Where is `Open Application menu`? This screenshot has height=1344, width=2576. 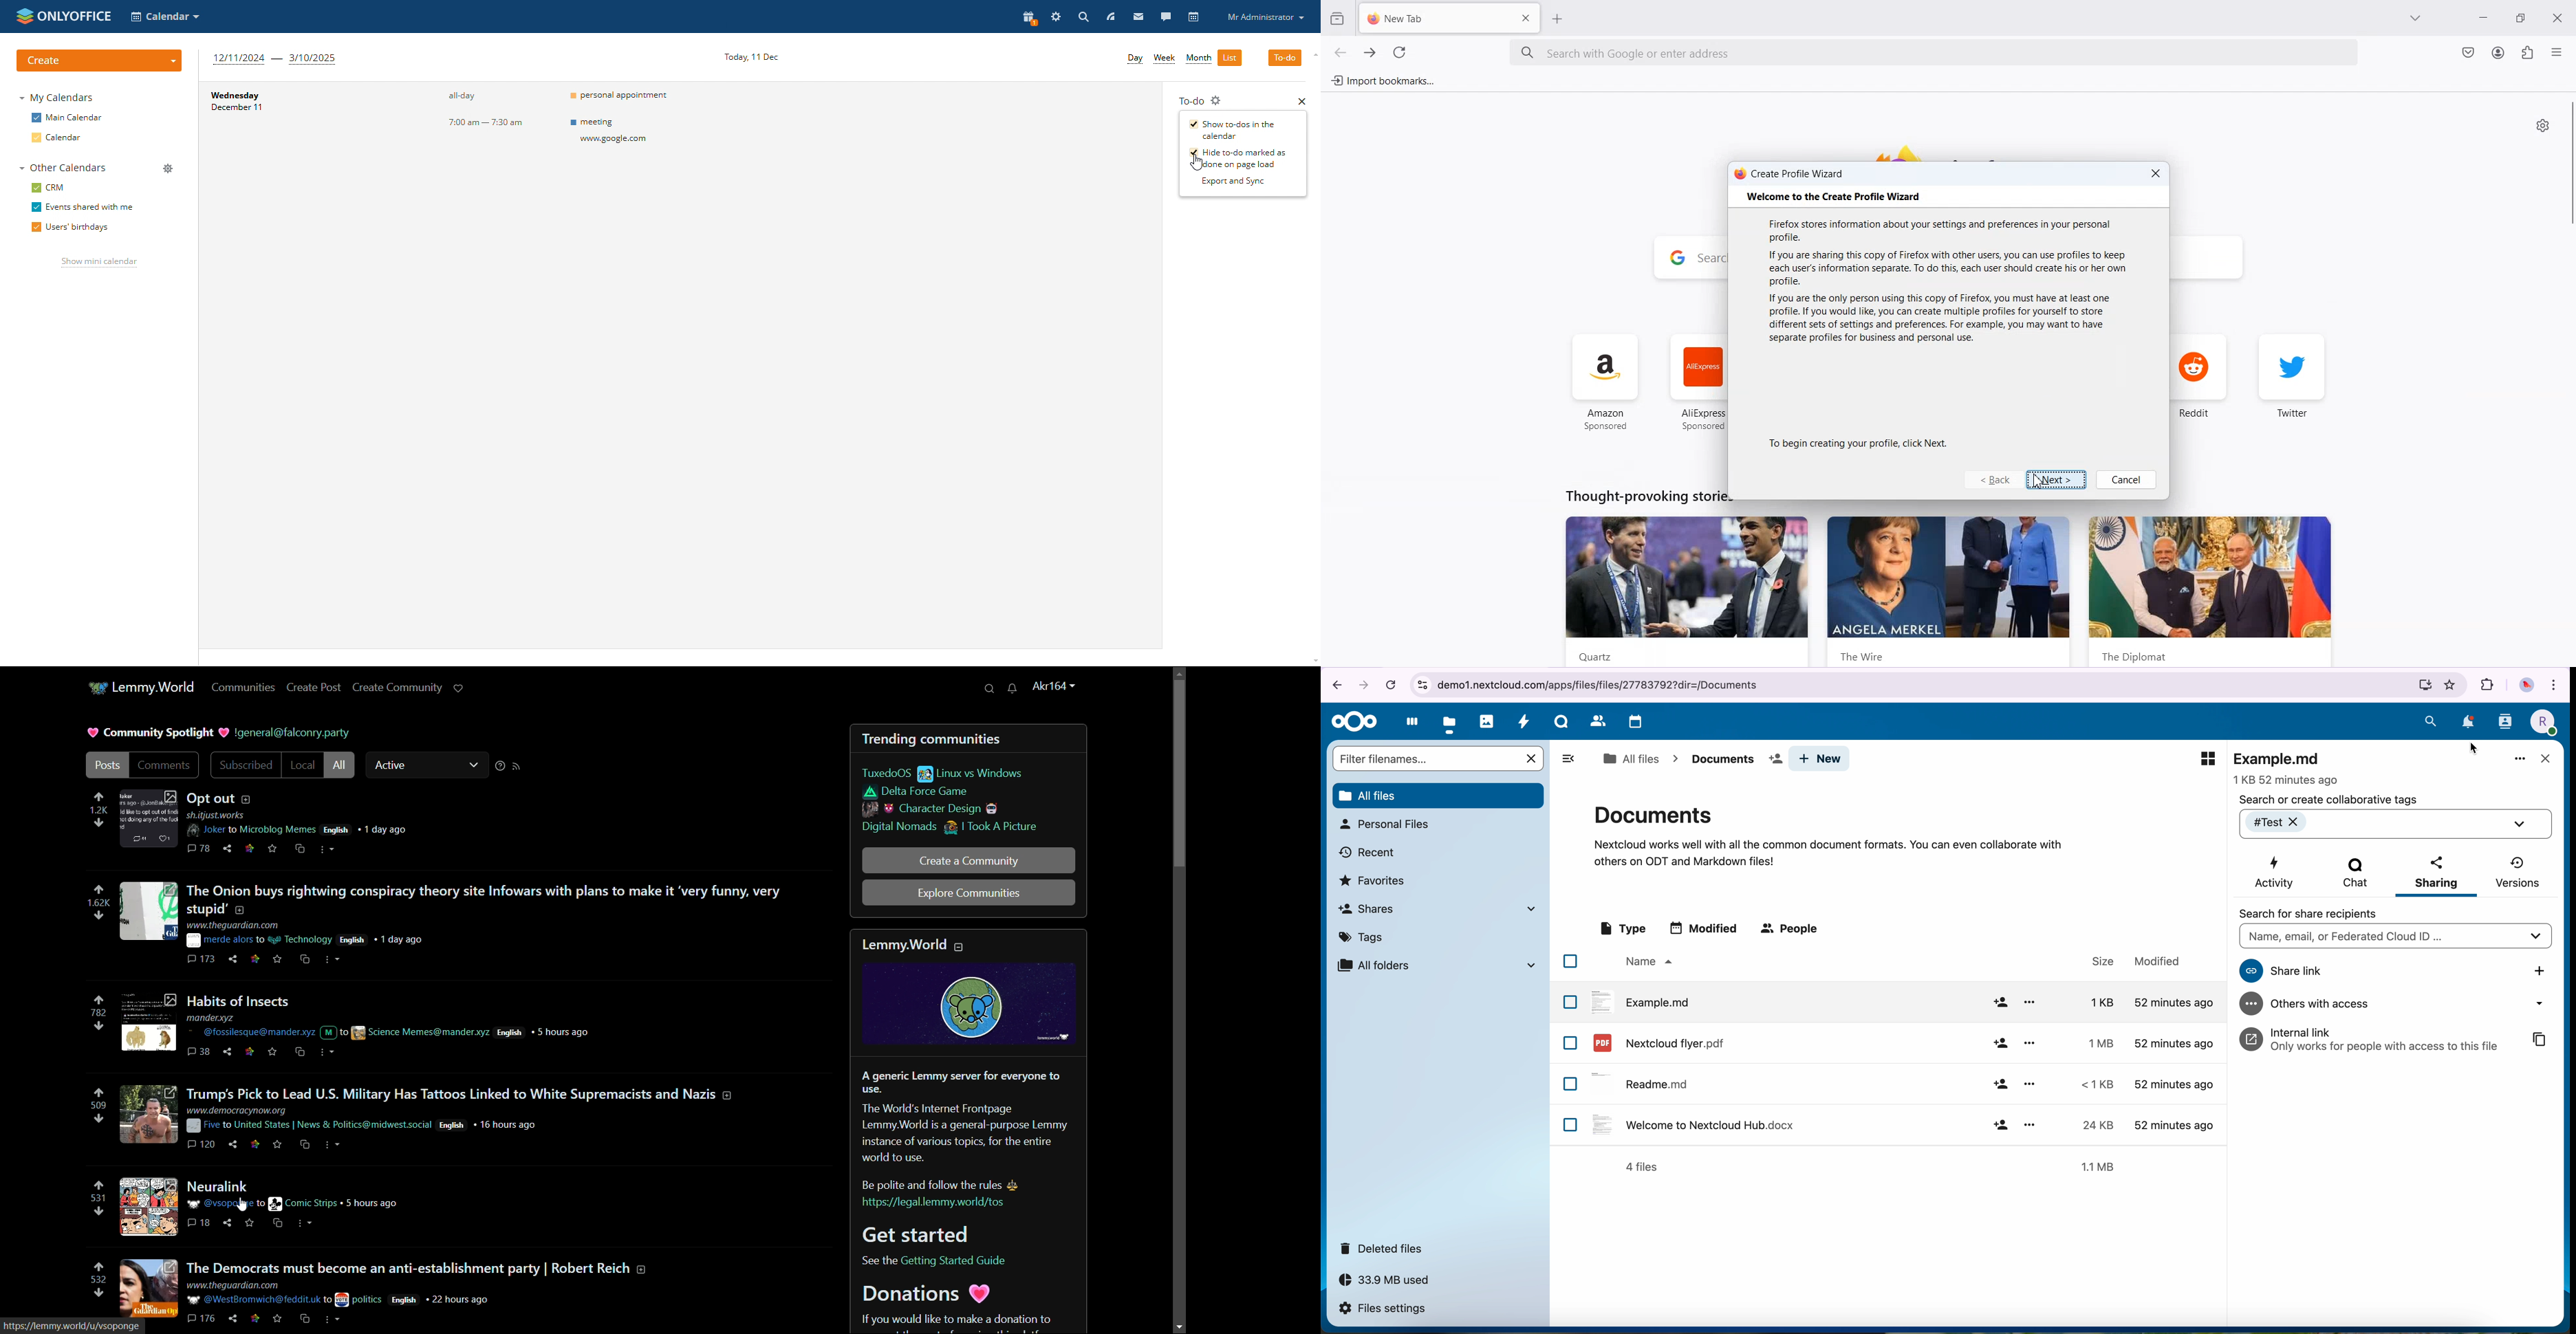 Open Application menu is located at coordinates (2558, 52).